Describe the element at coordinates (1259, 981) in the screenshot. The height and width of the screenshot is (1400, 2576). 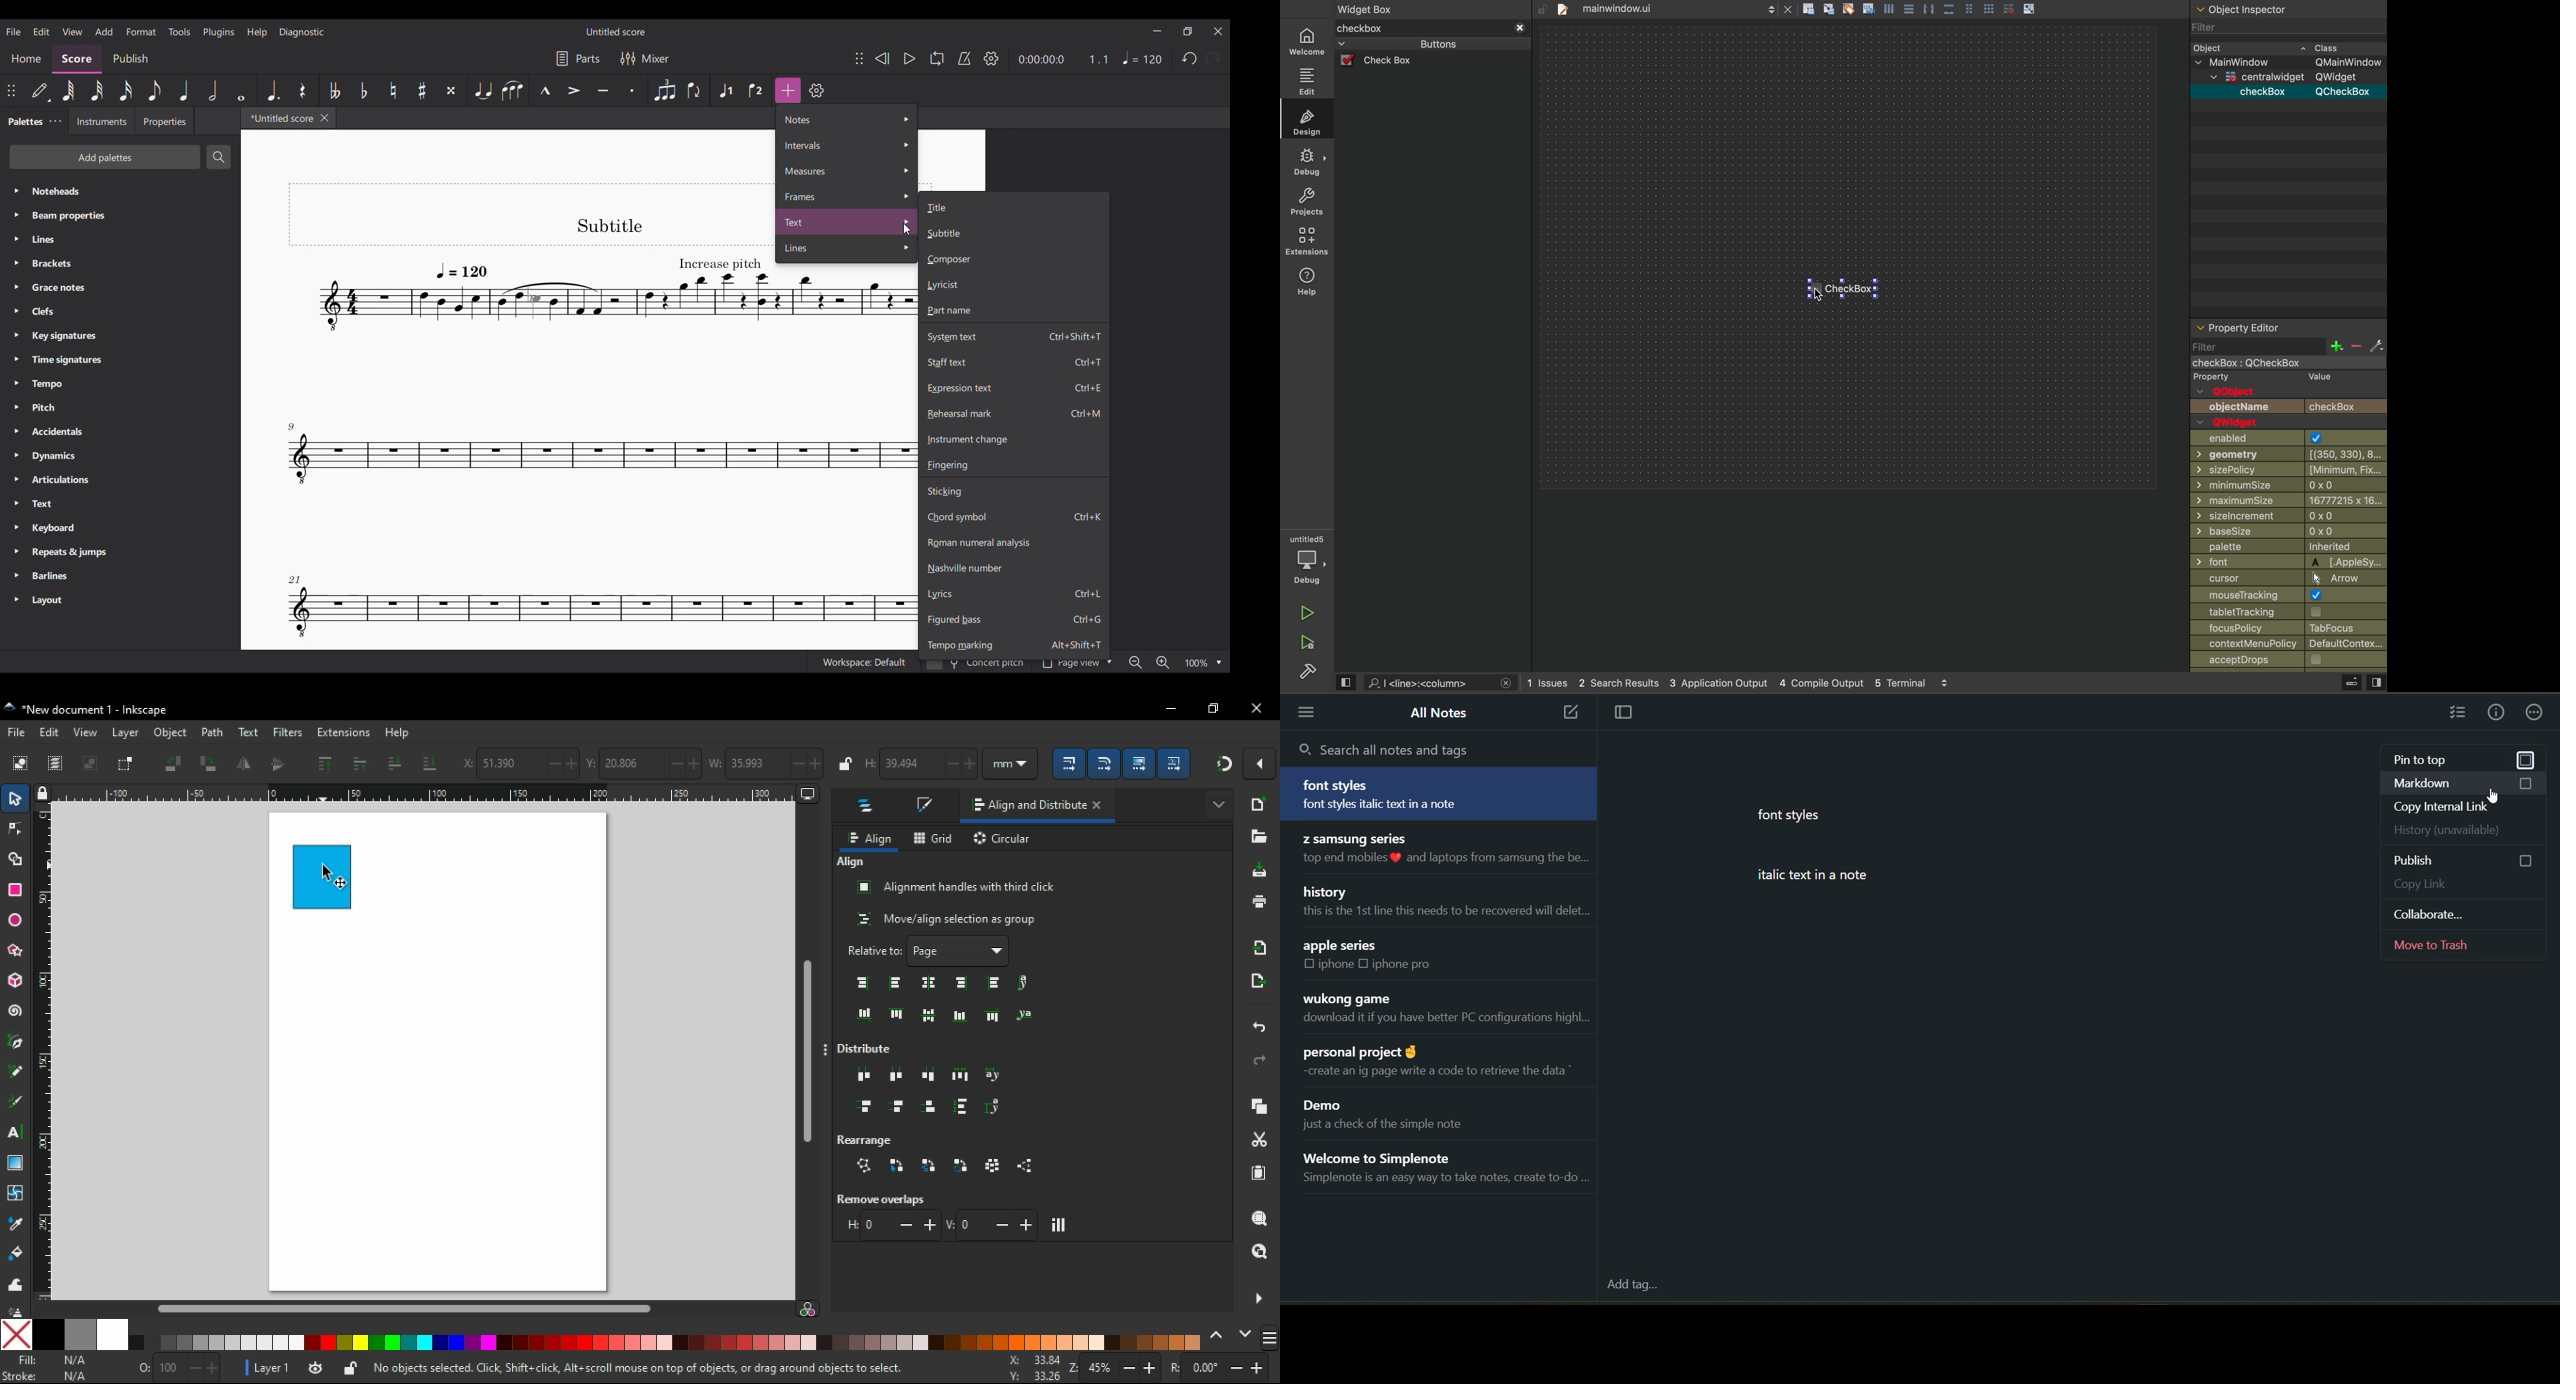
I see `open export` at that location.